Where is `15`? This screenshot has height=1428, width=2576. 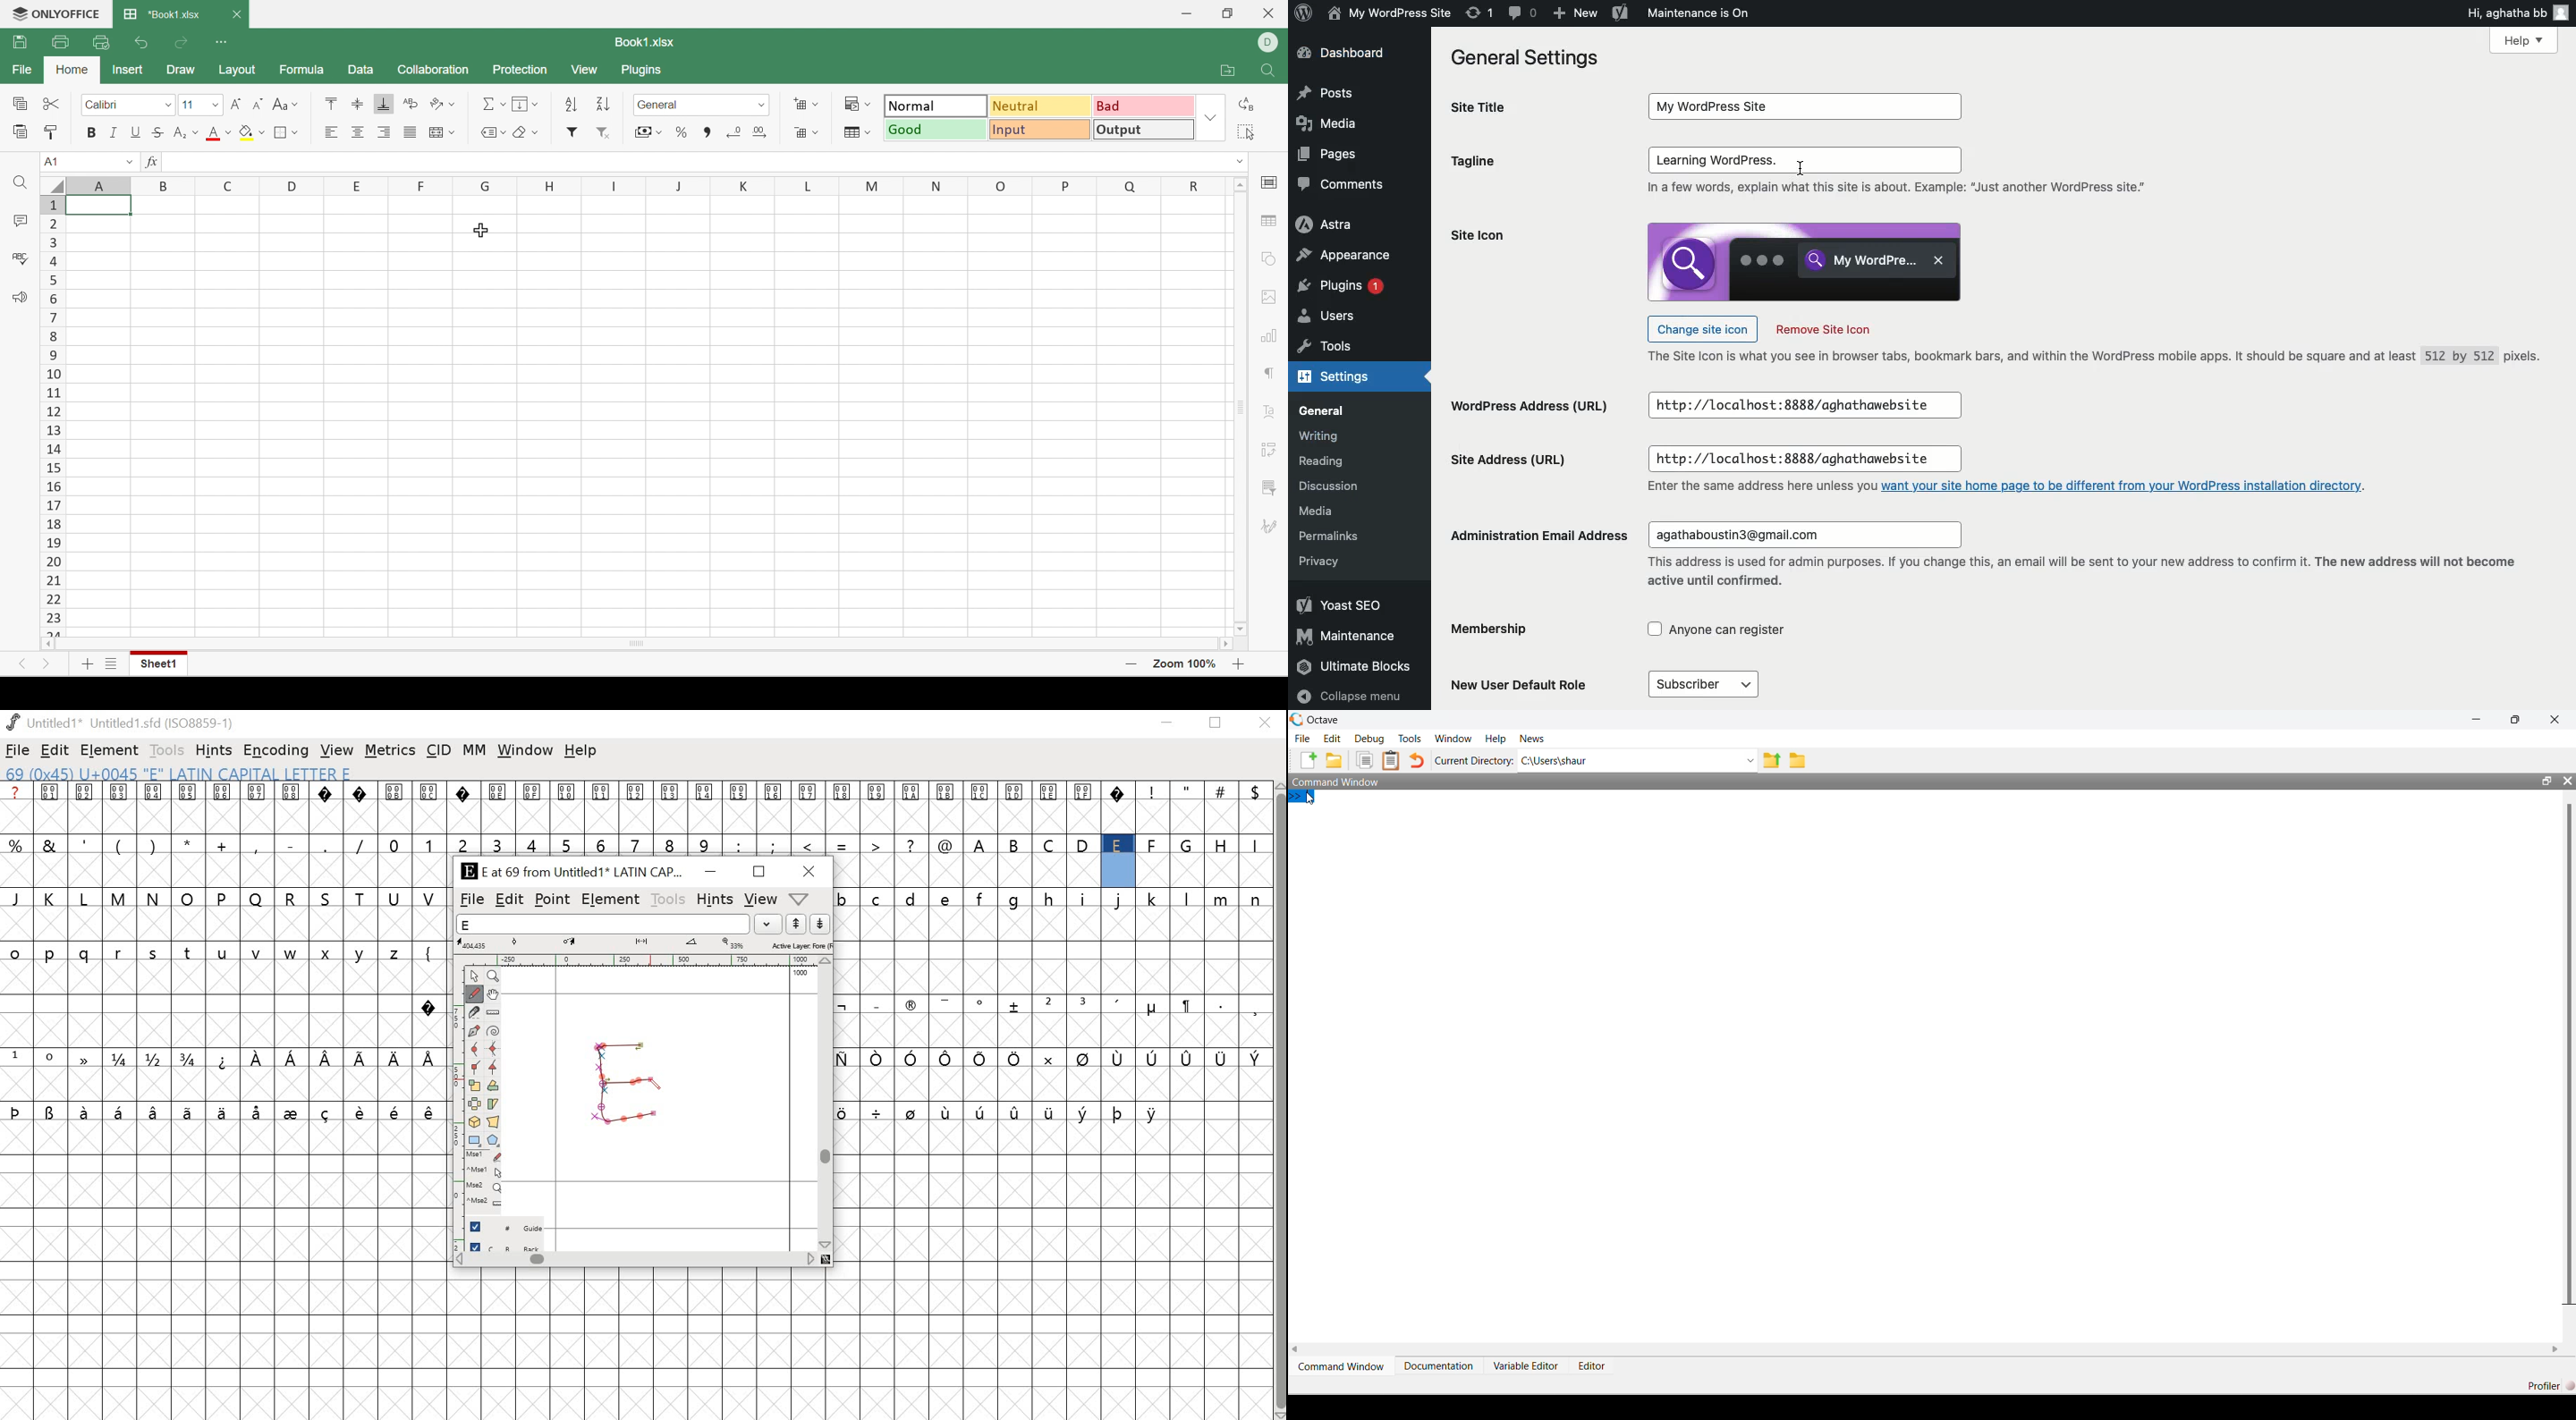
15 is located at coordinates (55, 469).